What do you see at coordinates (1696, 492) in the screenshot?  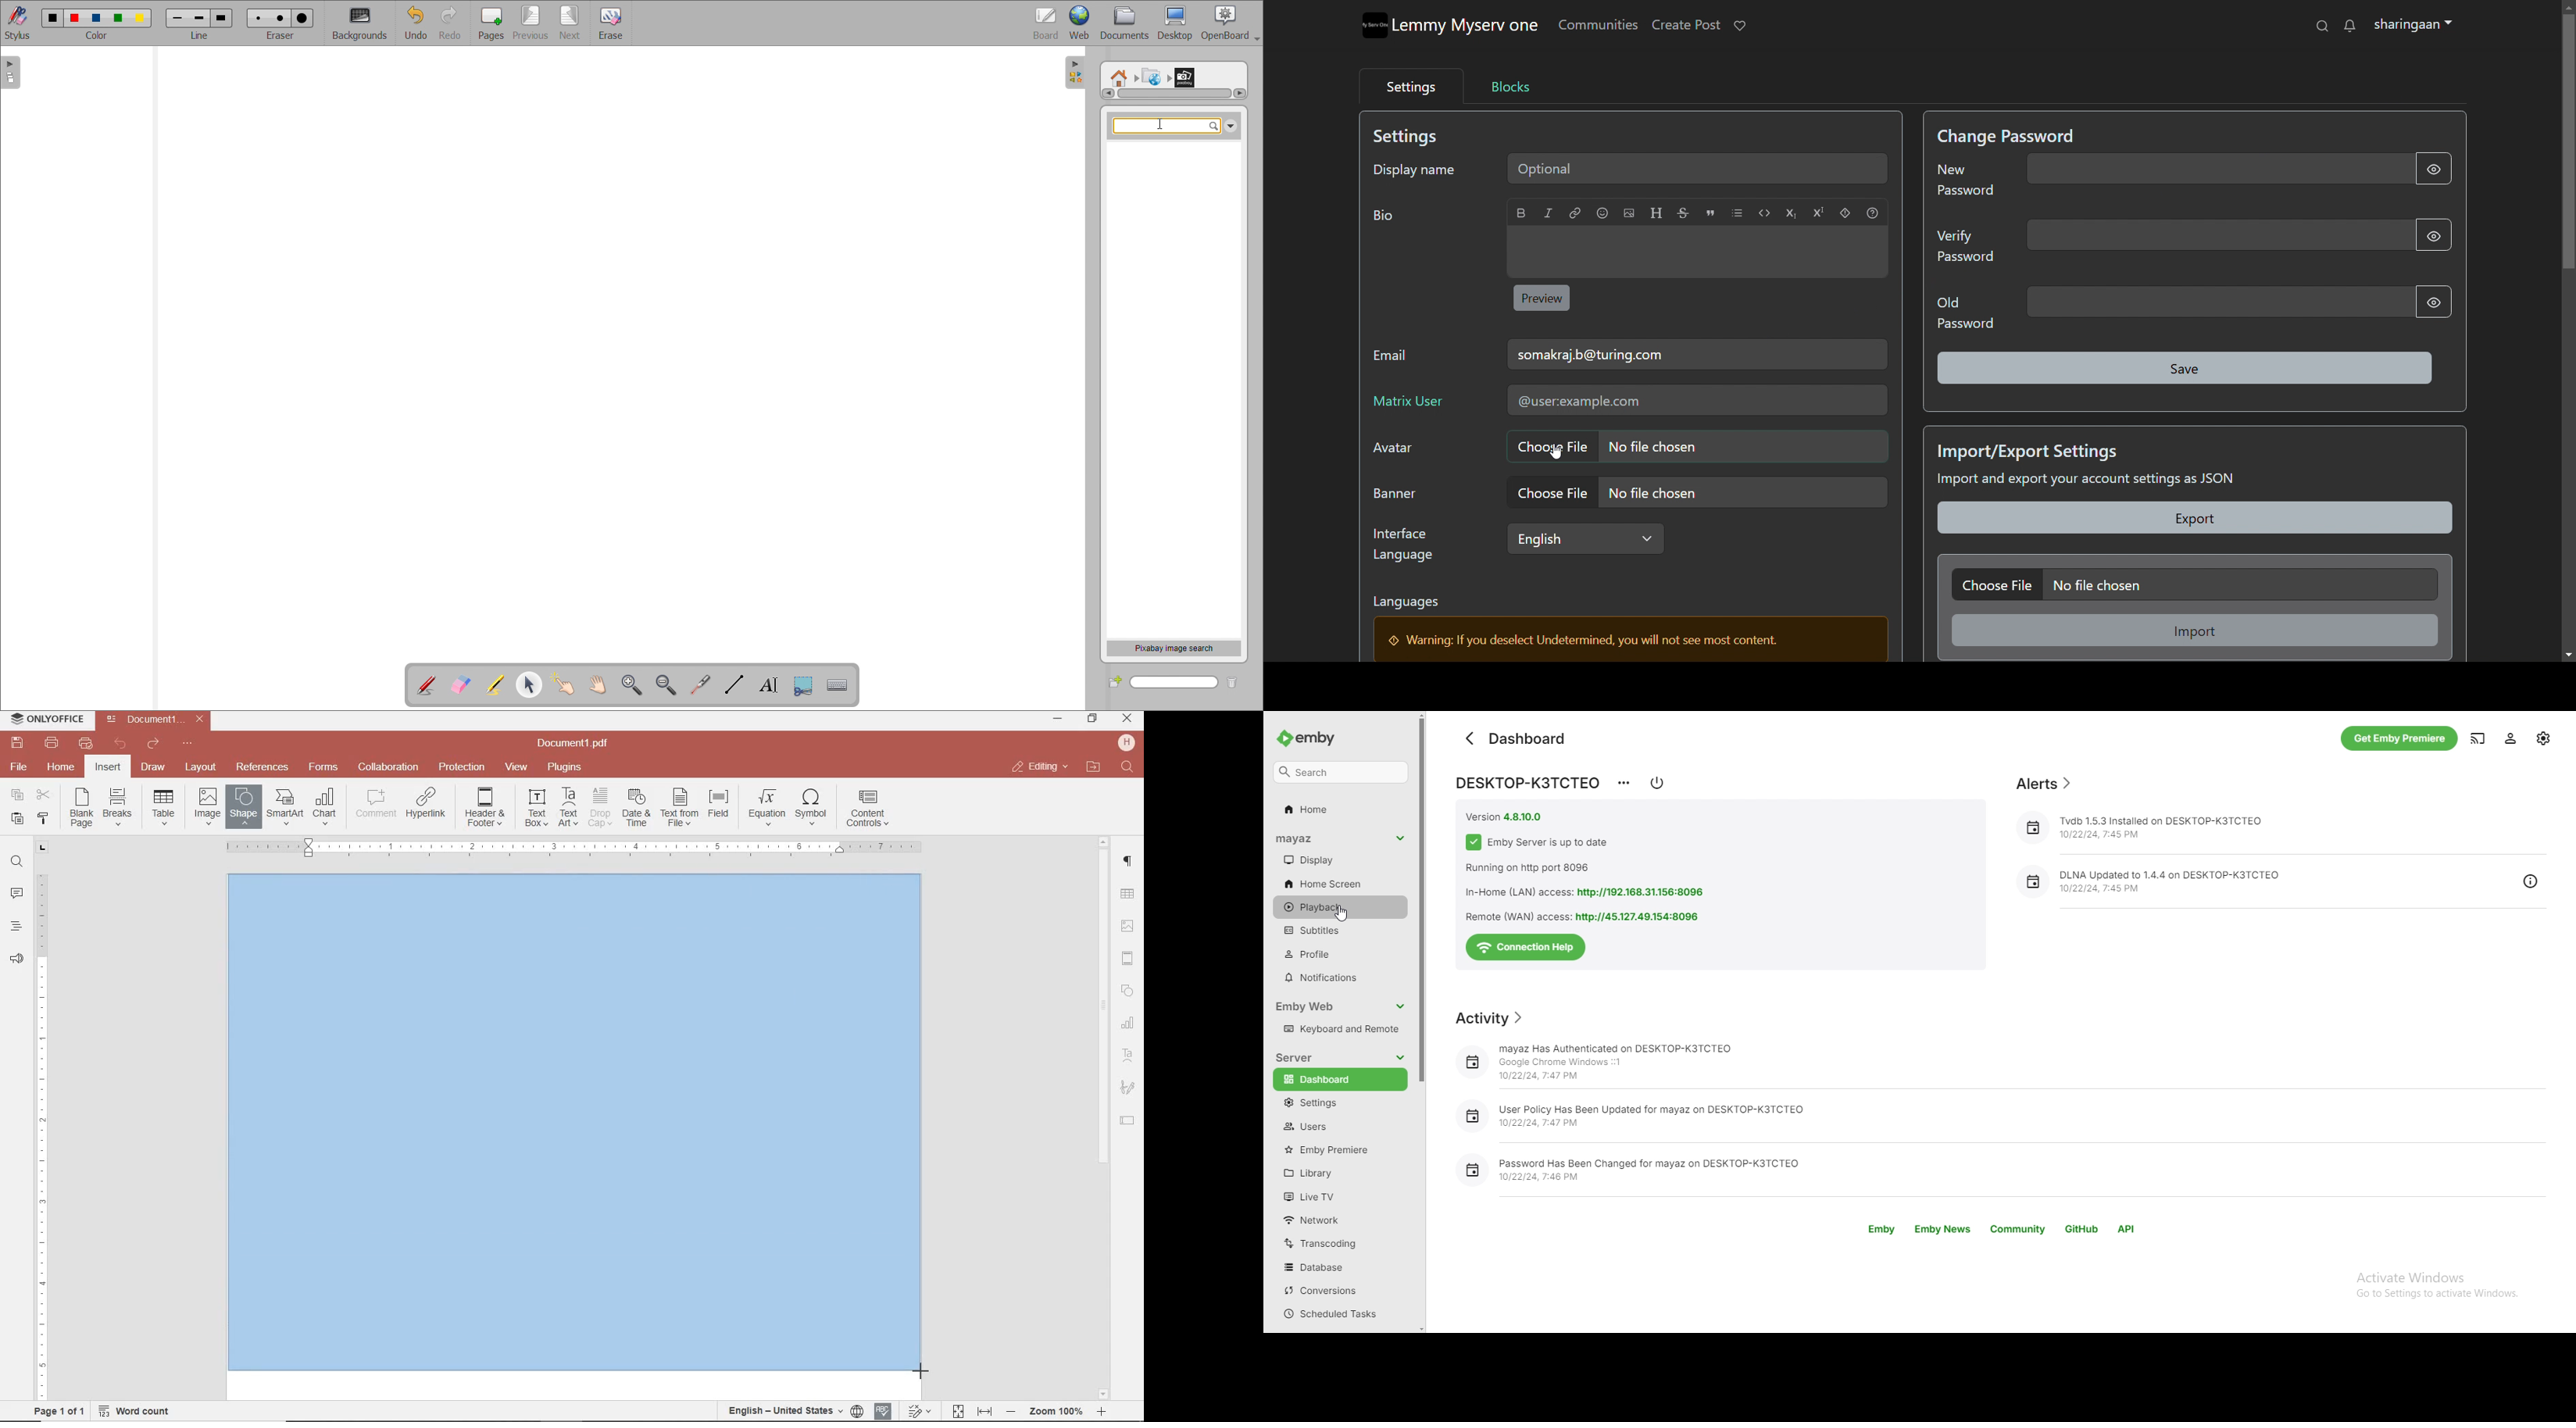 I see `choose file for banner` at bounding box center [1696, 492].